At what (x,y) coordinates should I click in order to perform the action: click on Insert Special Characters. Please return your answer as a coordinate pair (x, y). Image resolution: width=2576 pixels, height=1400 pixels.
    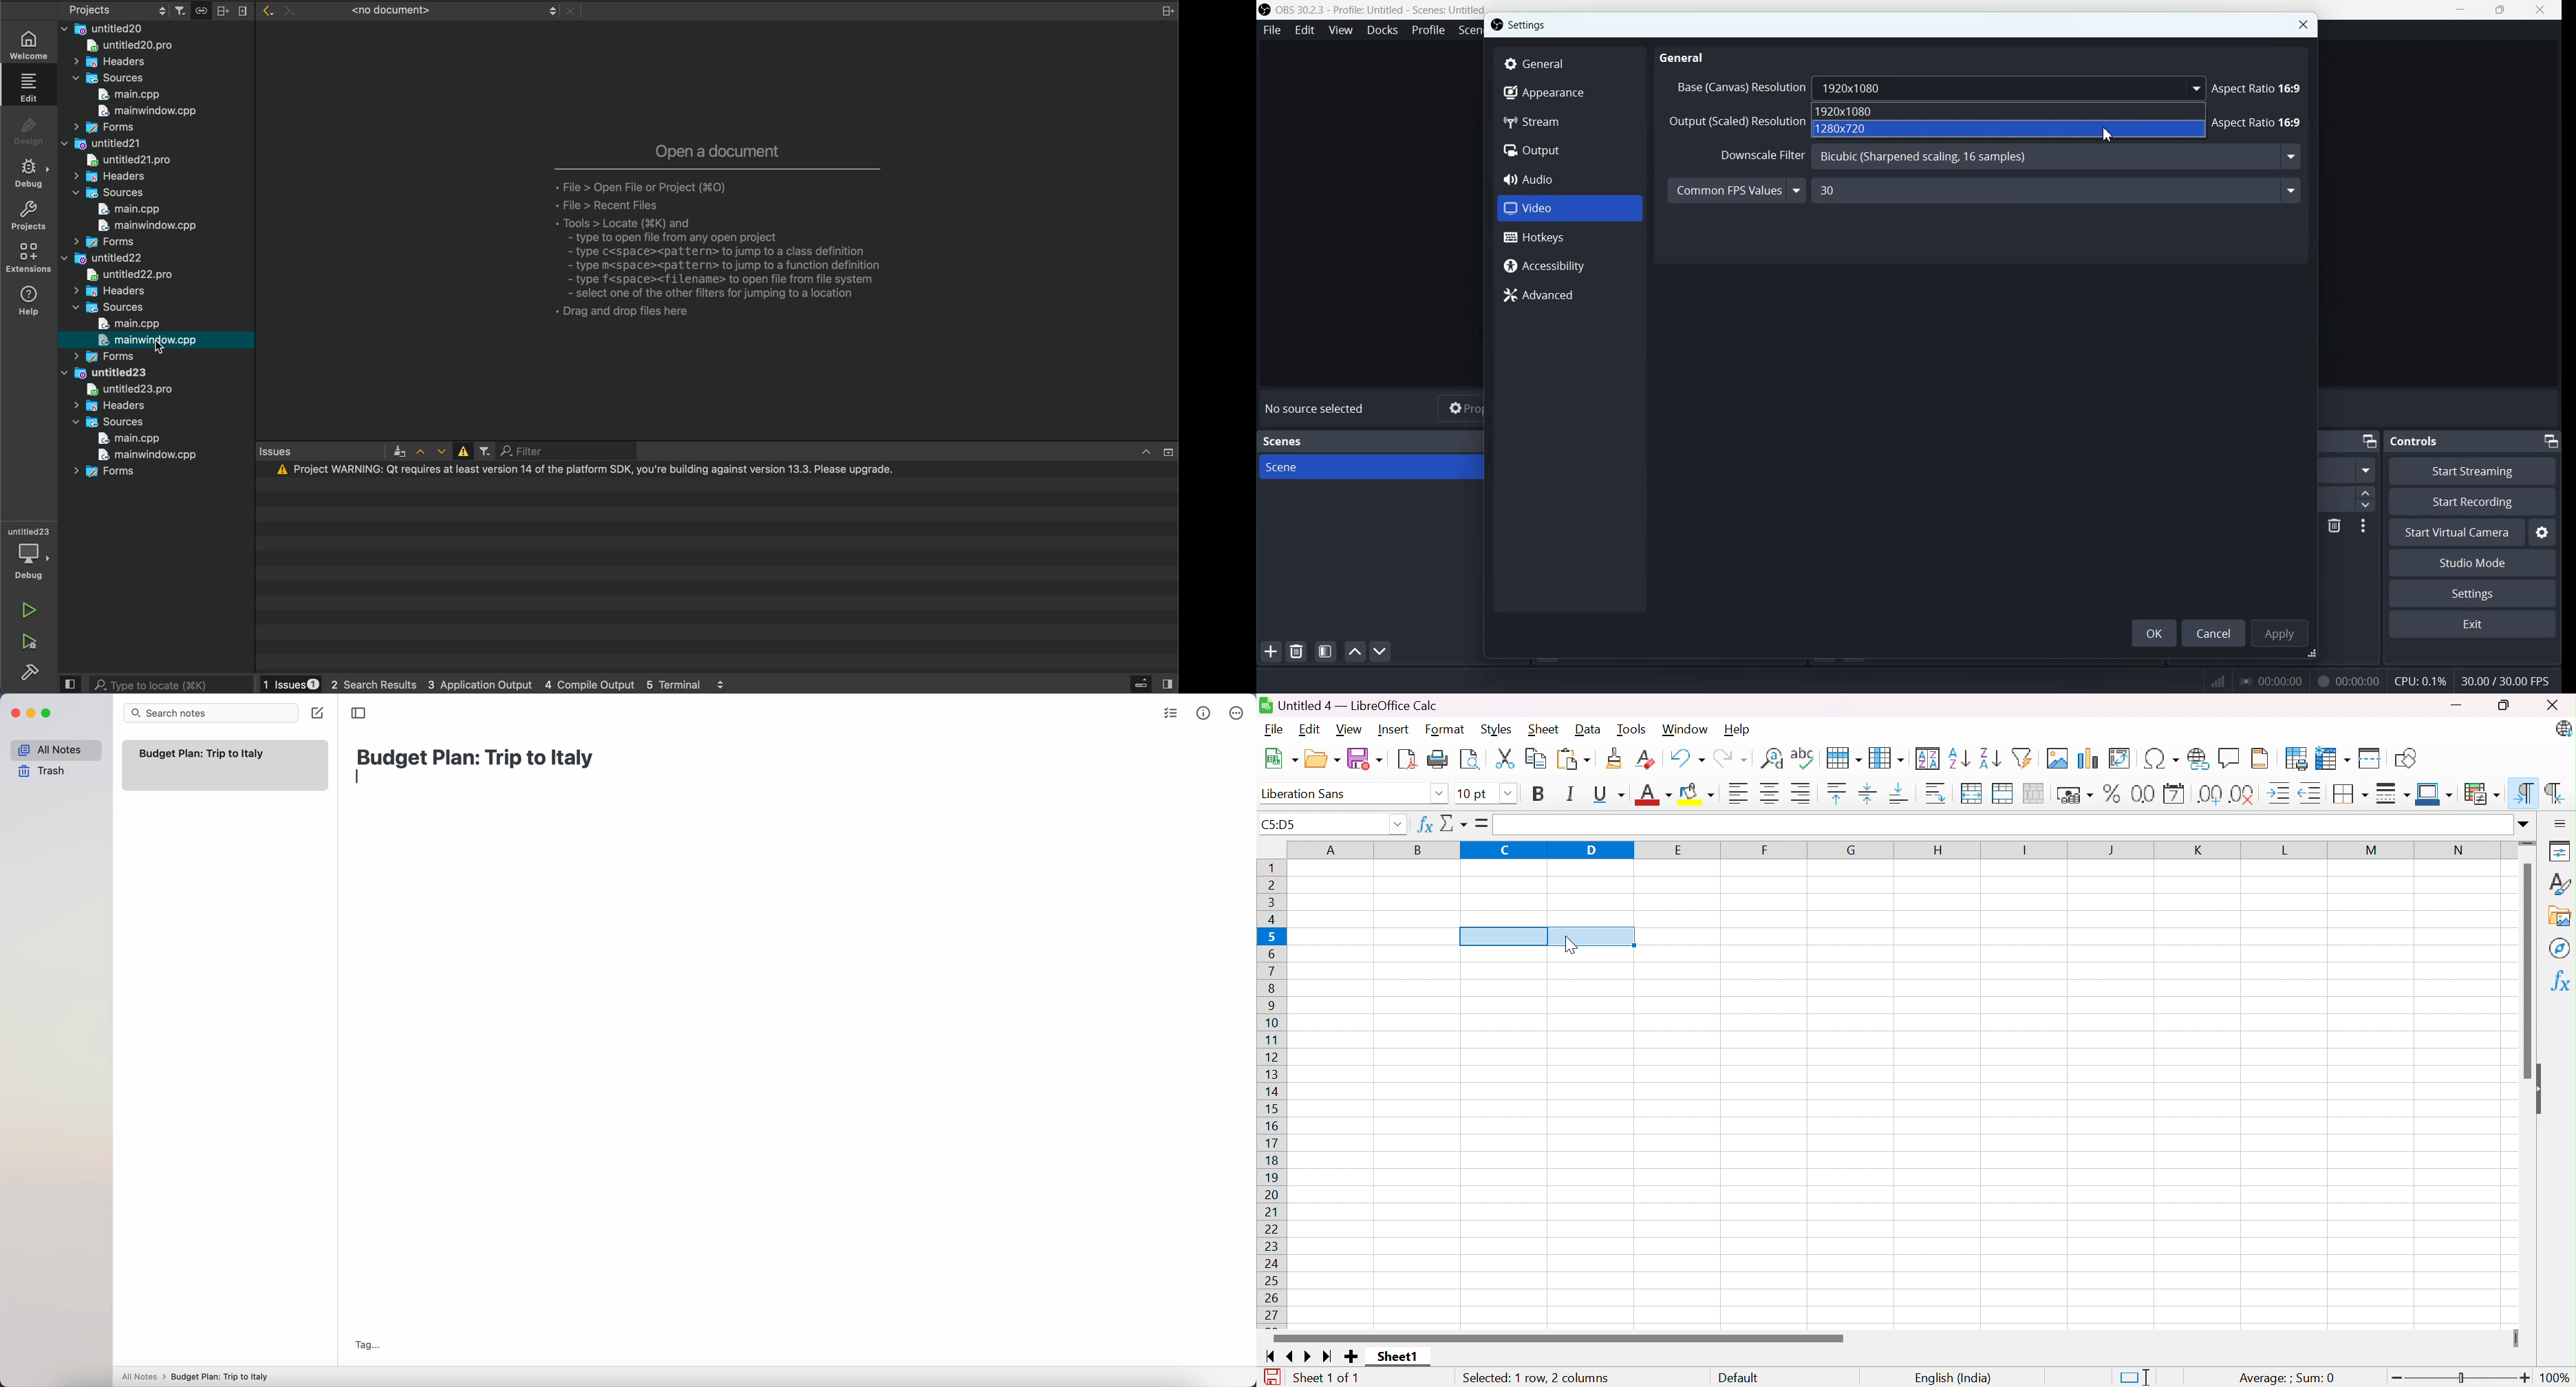
    Looking at the image, I should click on (2160, 758).